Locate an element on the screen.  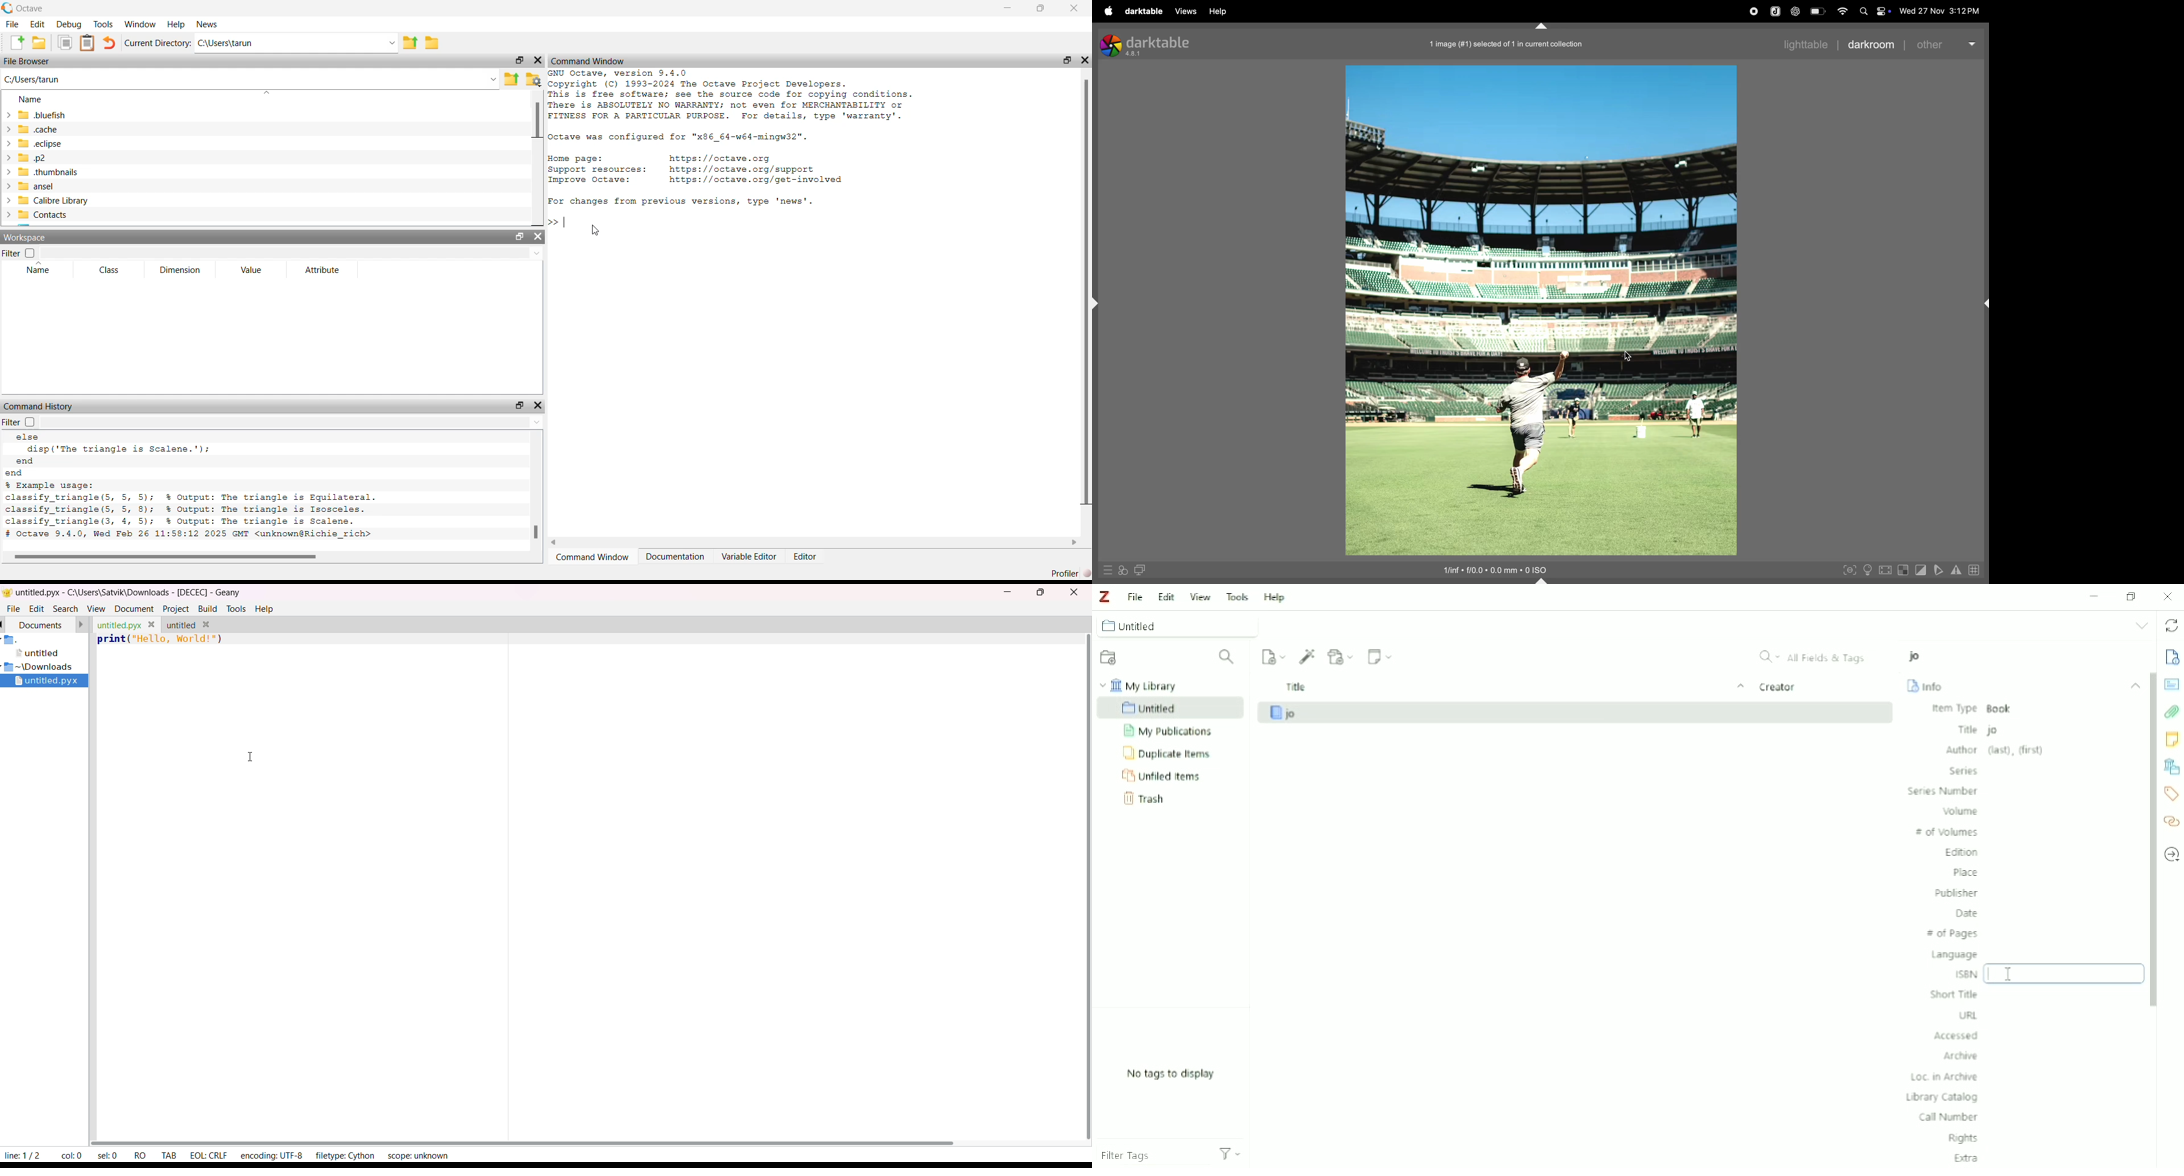
Place is located at coordinates (1965, 872).